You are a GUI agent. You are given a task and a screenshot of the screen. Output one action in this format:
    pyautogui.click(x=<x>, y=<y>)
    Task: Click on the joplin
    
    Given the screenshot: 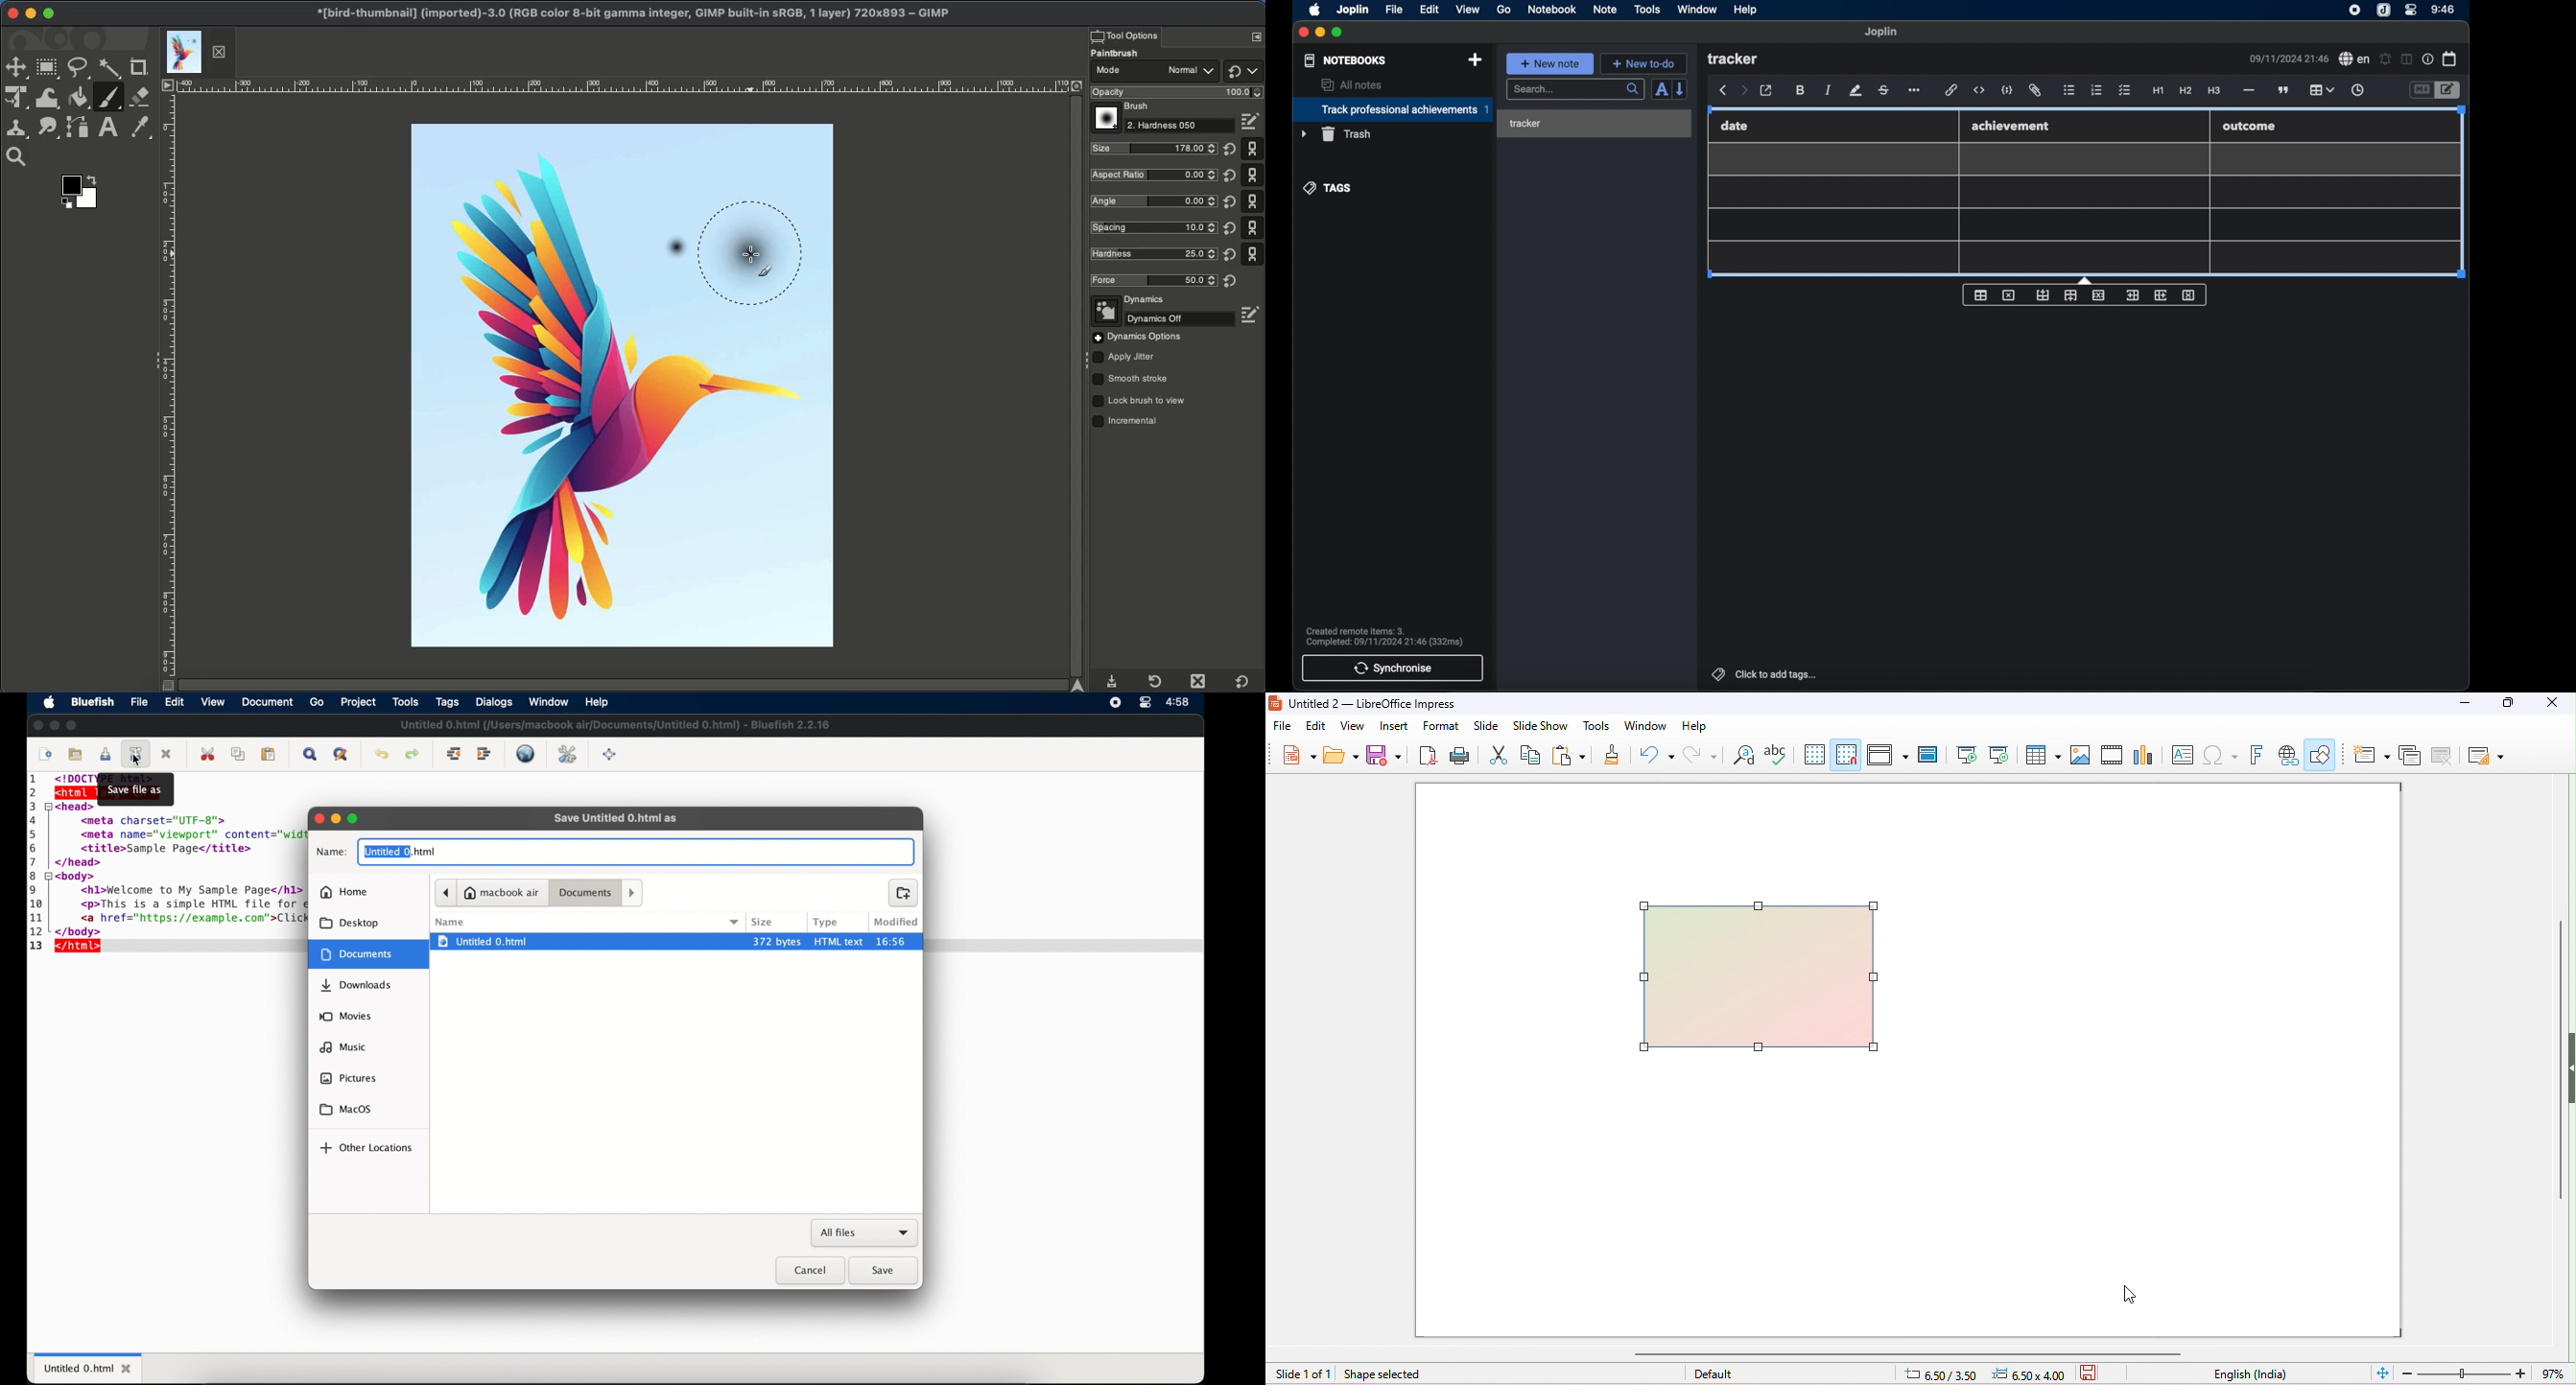 What is the action you would take?
    pyautogui.click(x=2384, y=11)
    